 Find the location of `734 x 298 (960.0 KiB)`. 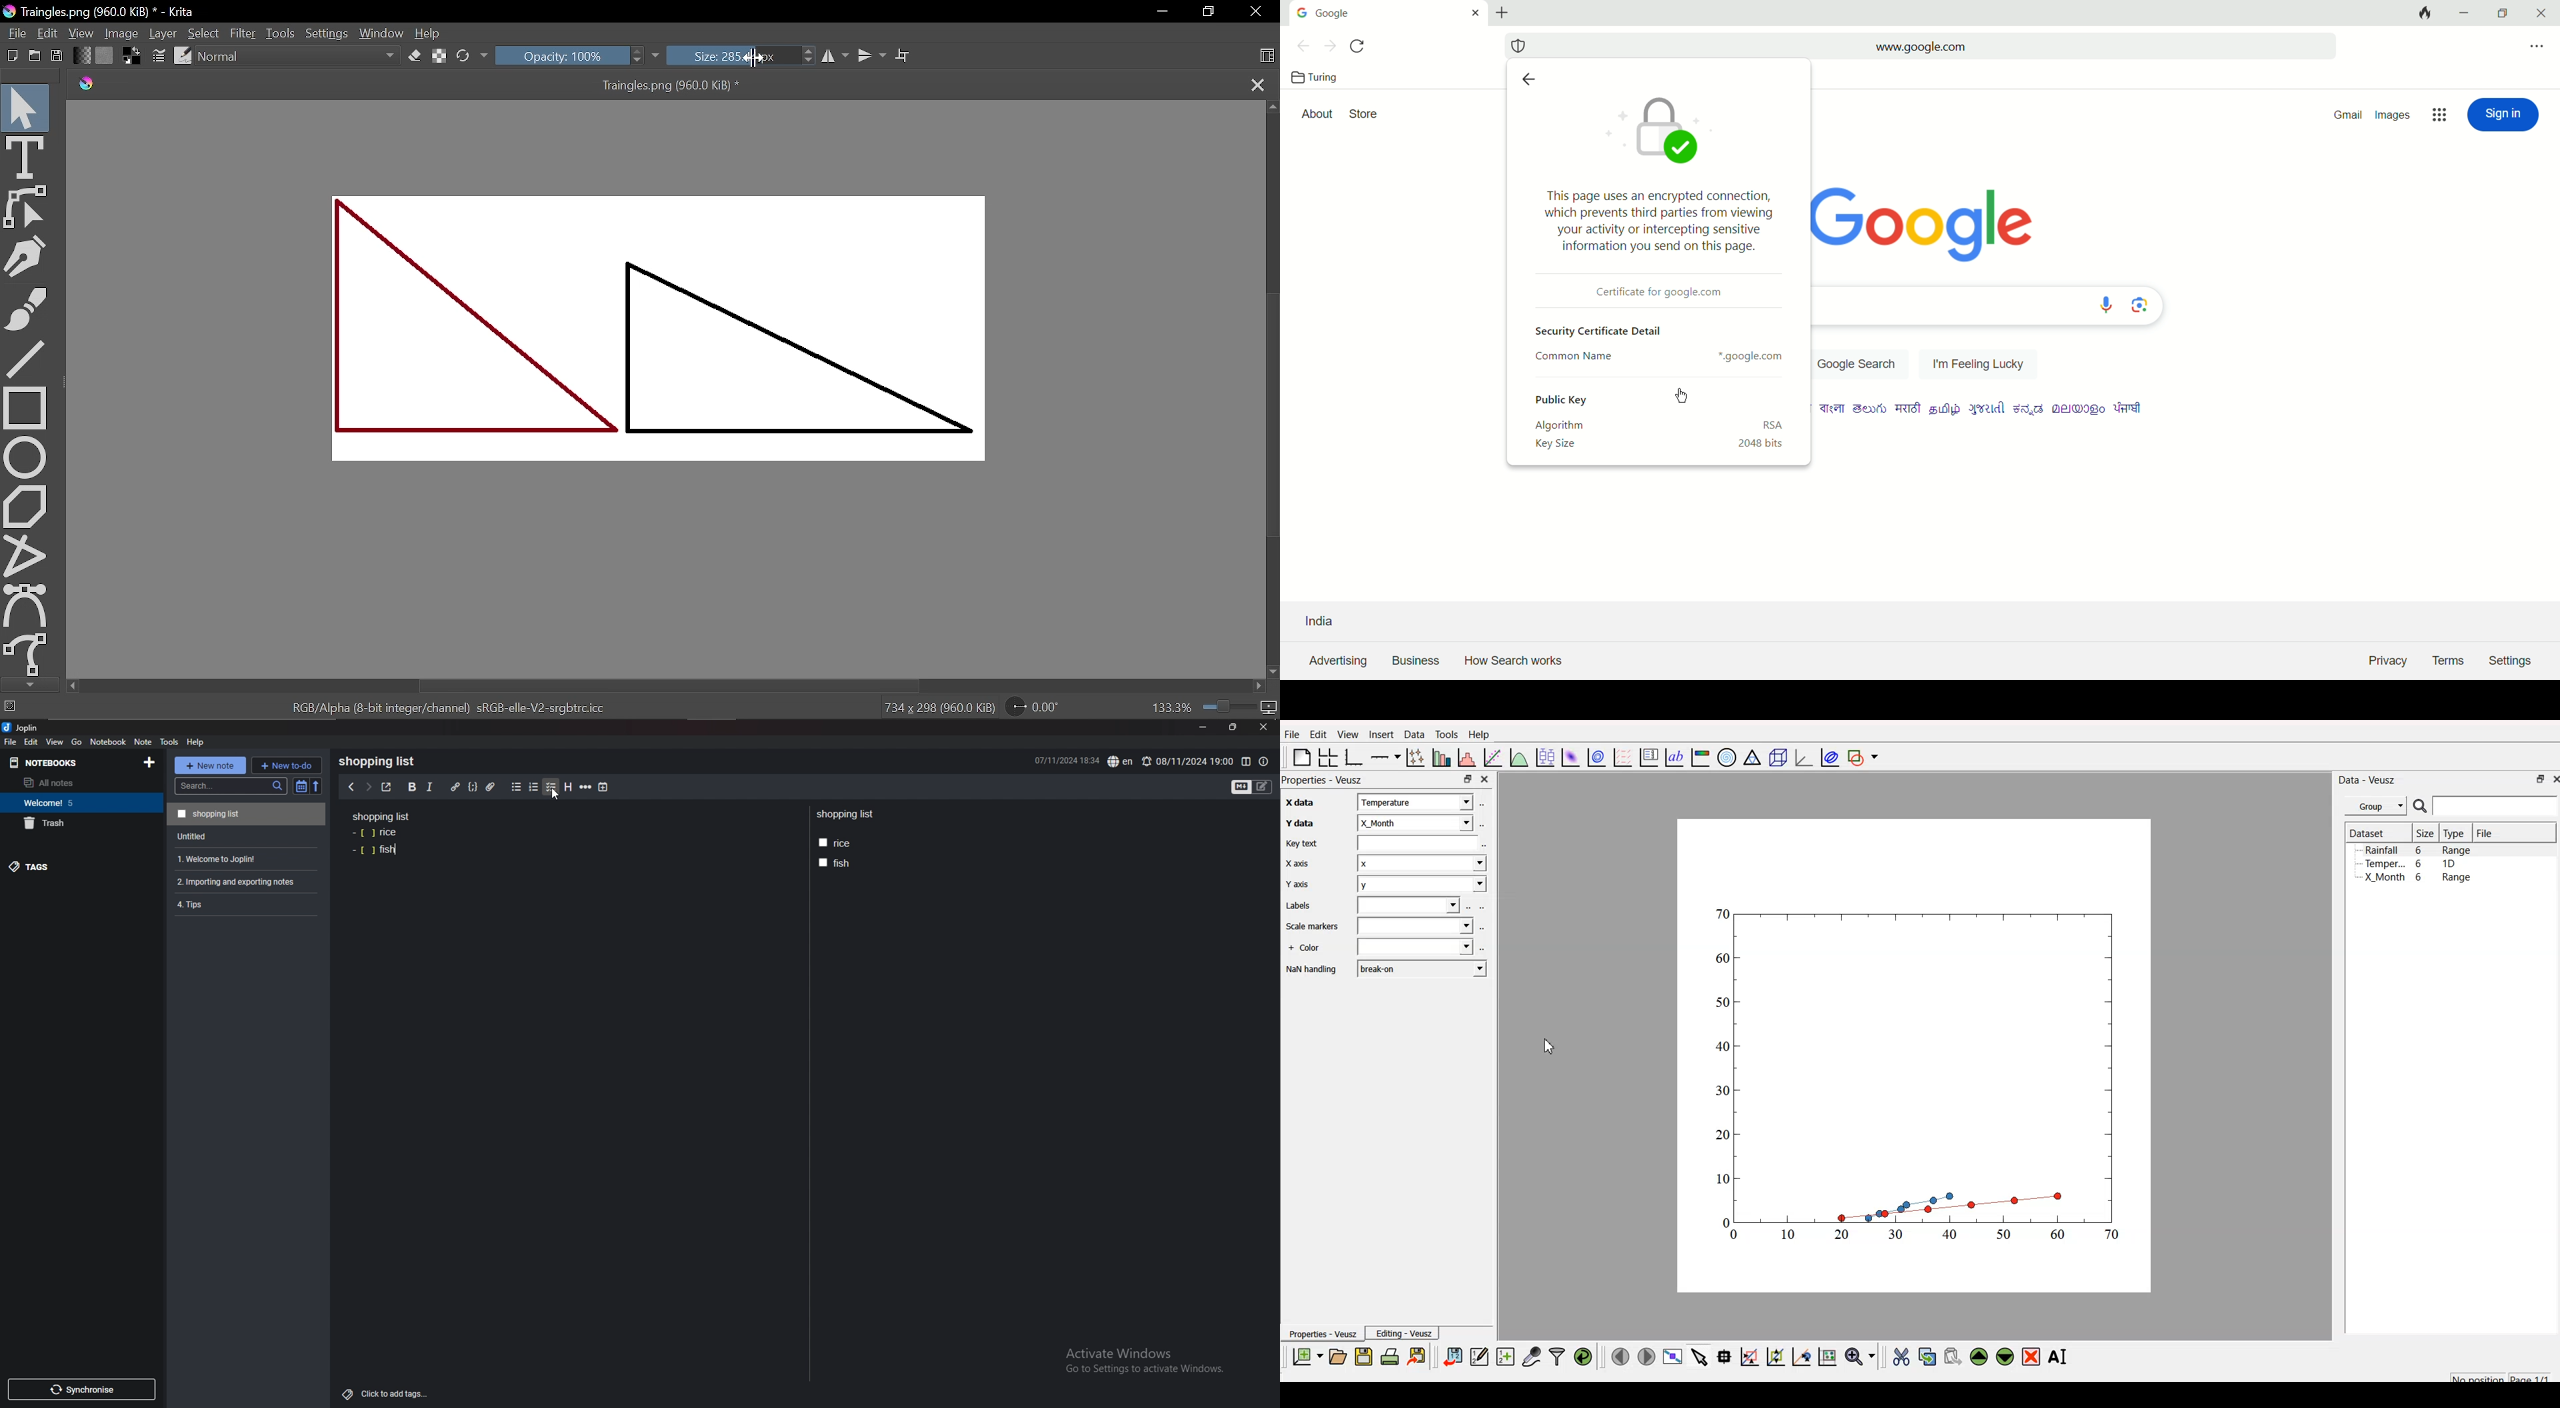

734 x 298 (960.0 KiB) is located at coordinates (935, 706).